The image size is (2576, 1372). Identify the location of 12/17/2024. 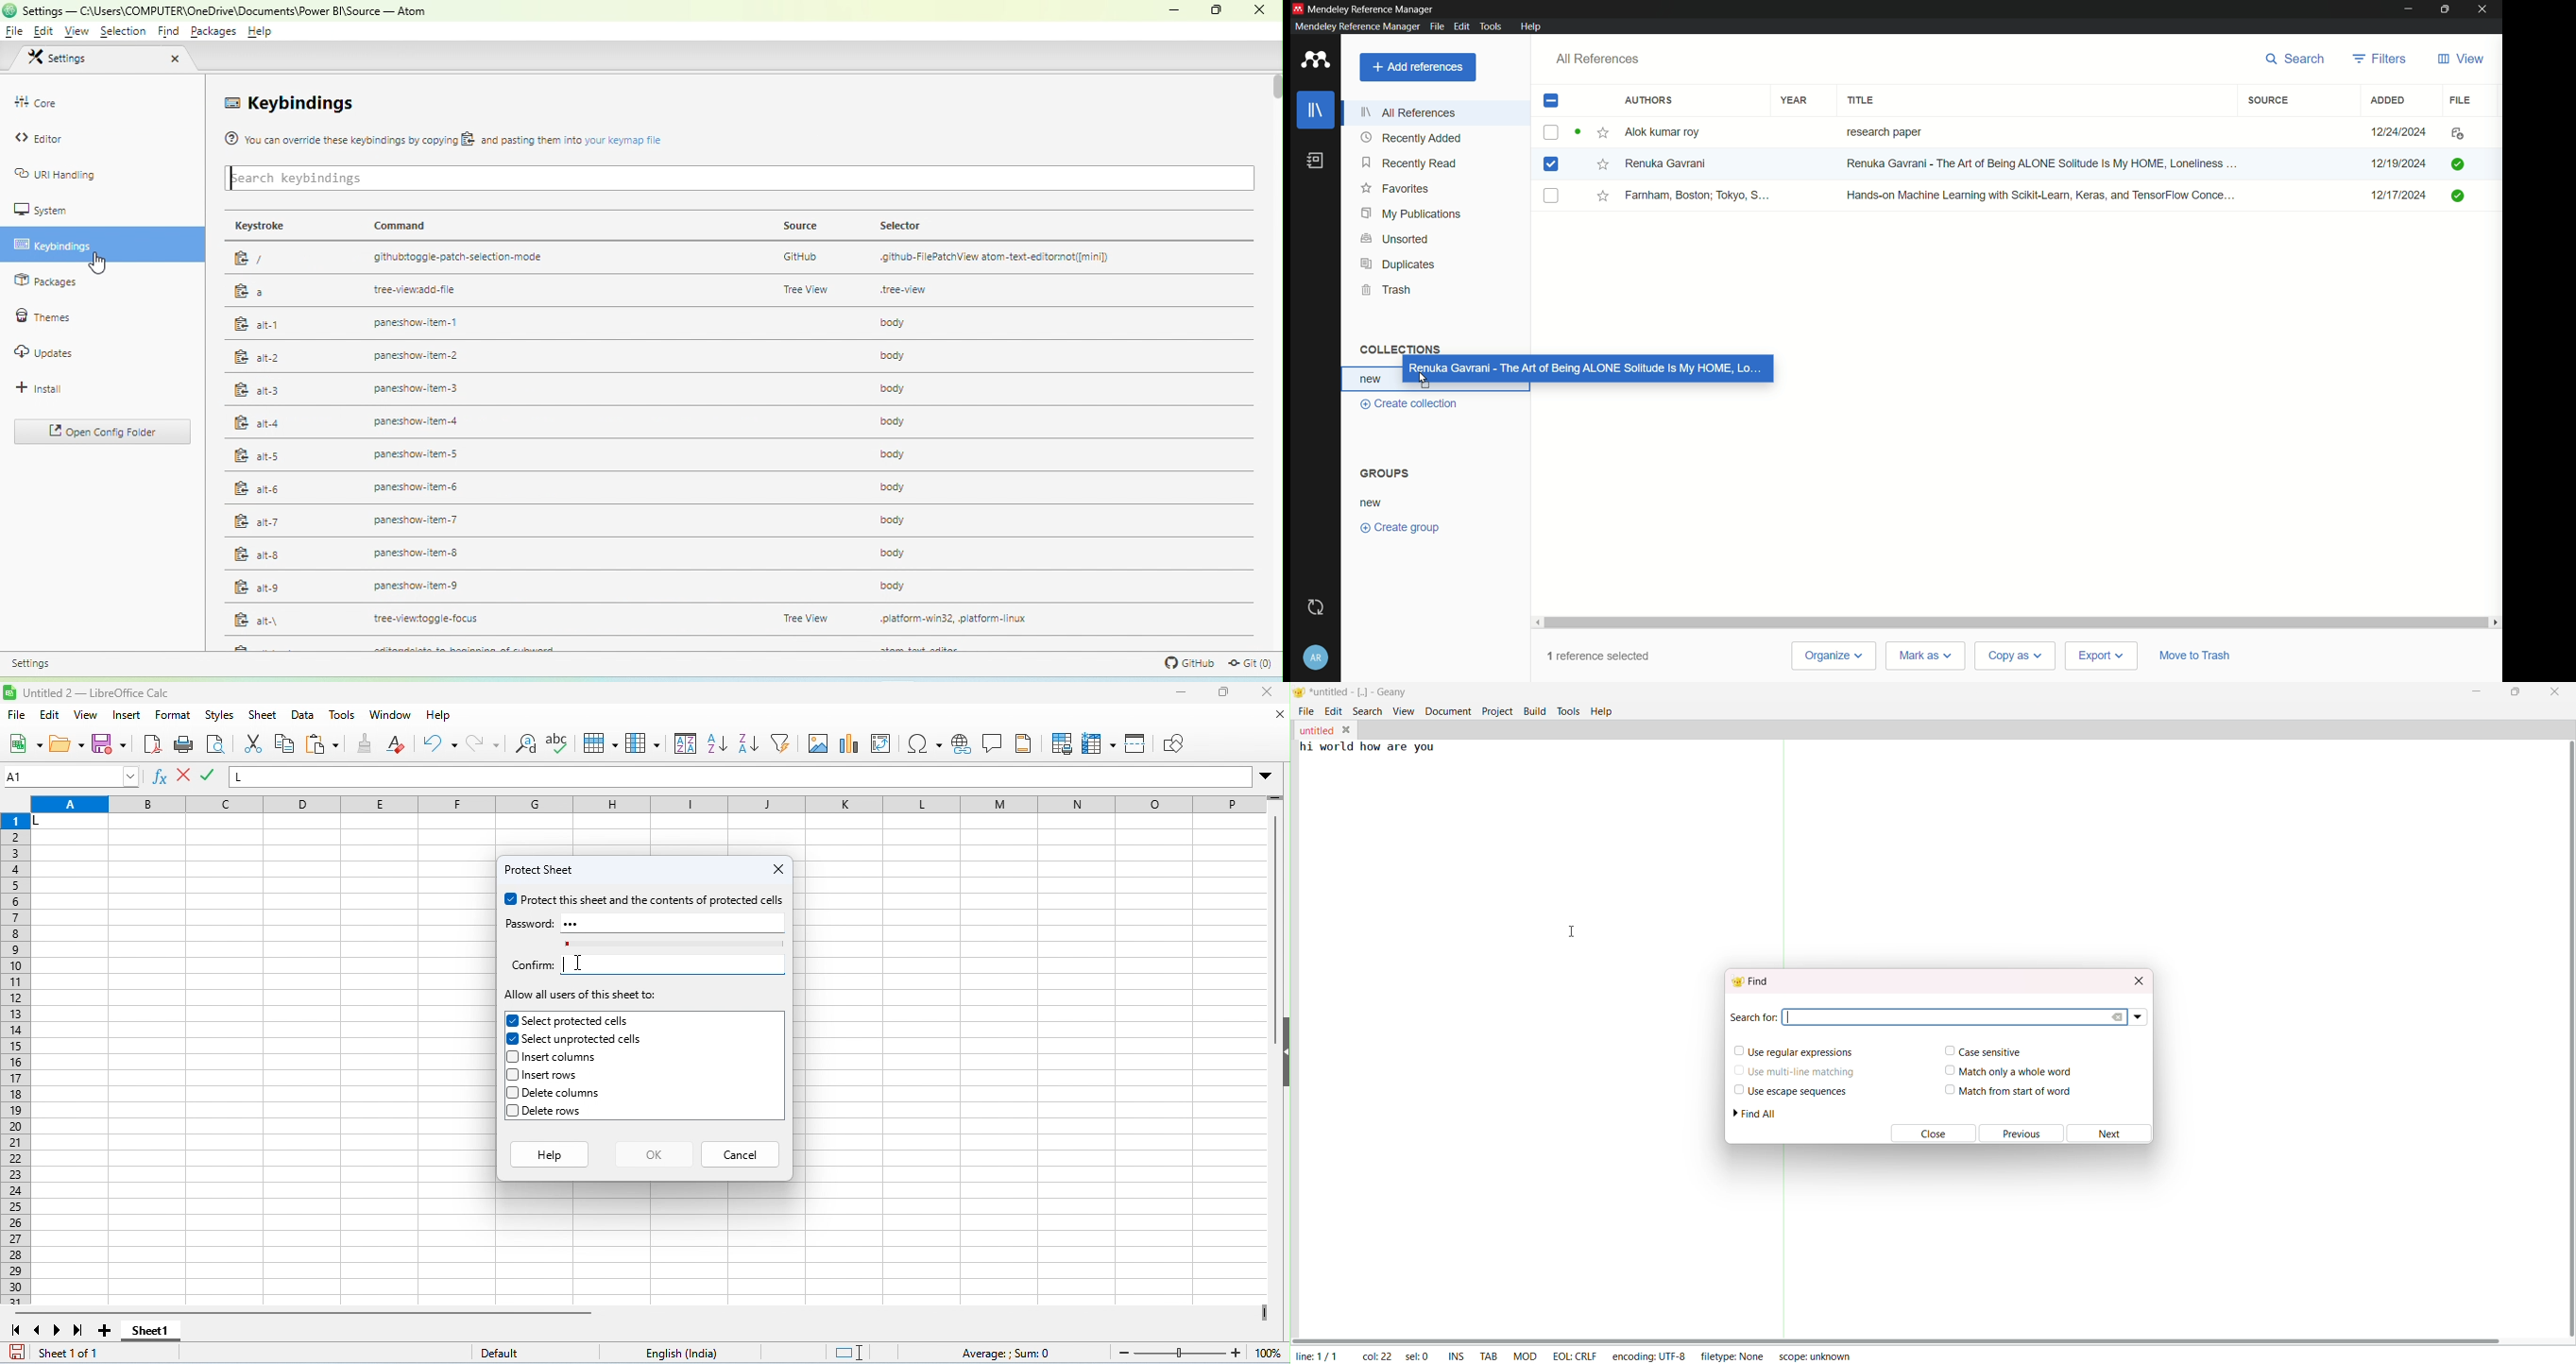
(2392, 195).